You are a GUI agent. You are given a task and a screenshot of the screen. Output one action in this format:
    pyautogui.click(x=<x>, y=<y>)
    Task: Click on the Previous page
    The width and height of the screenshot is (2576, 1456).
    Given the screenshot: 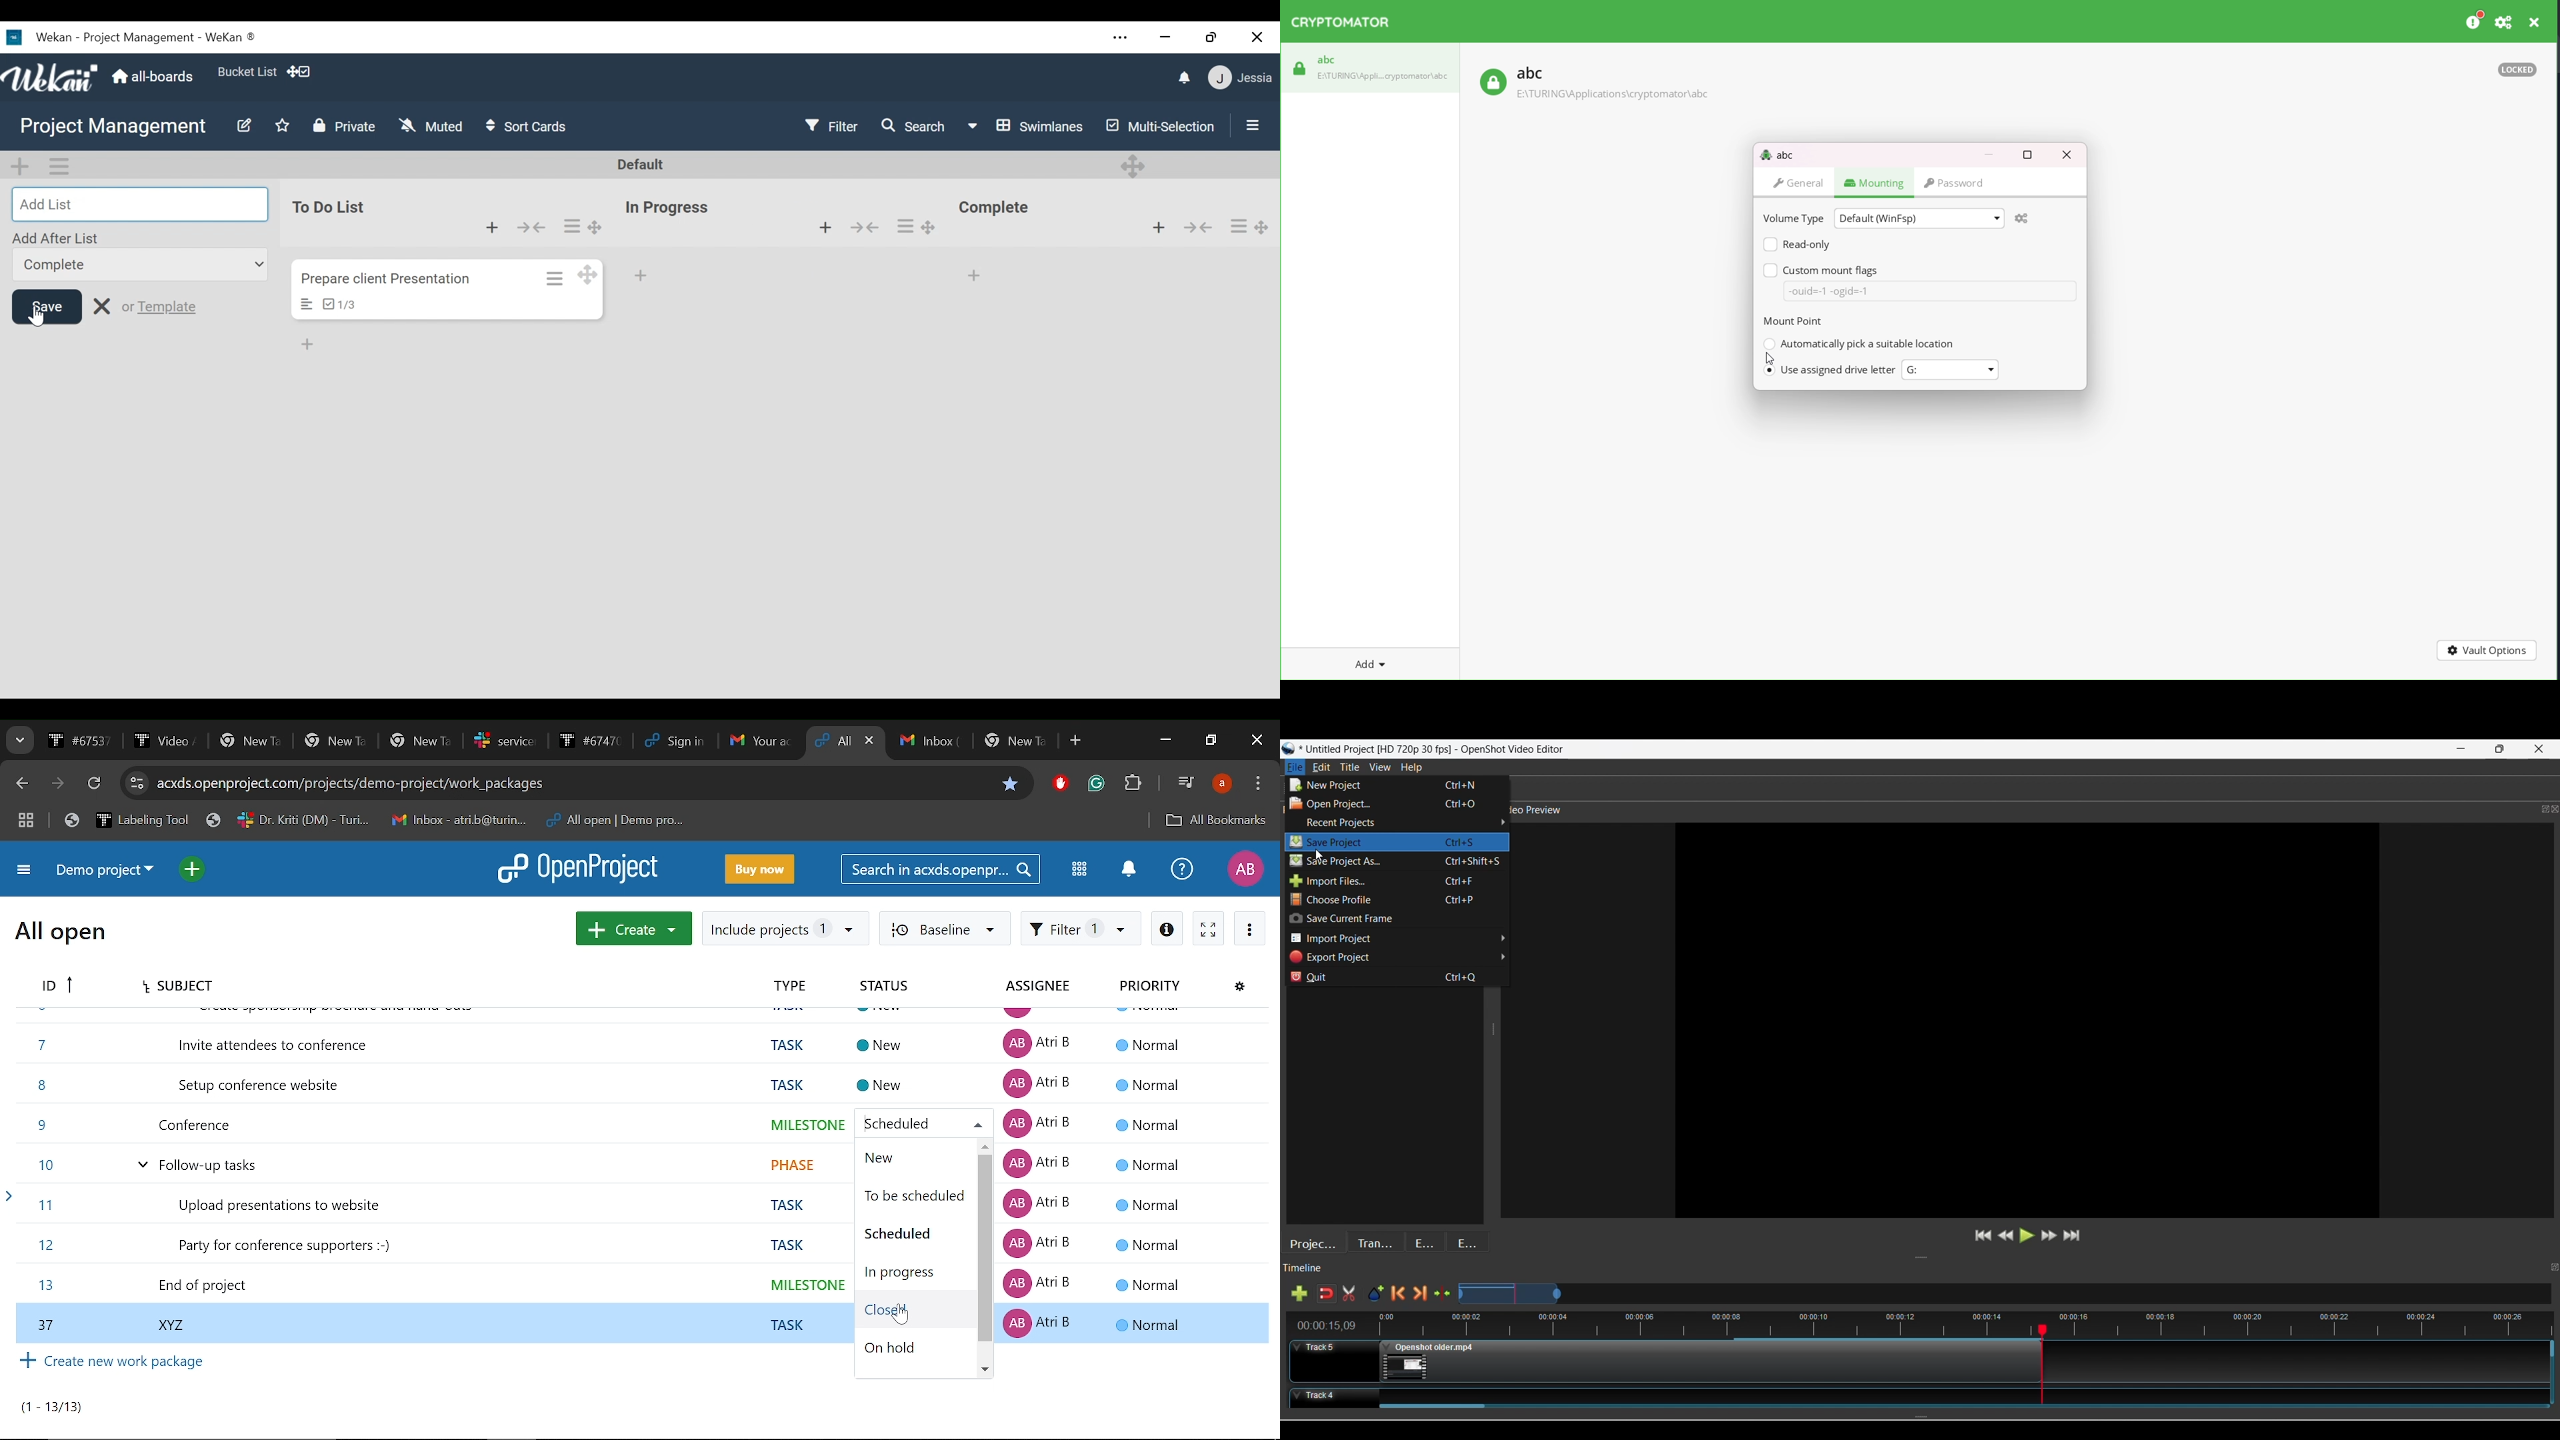 What is the action you would take?
    pyautogui.click(x=25, y=785)
    